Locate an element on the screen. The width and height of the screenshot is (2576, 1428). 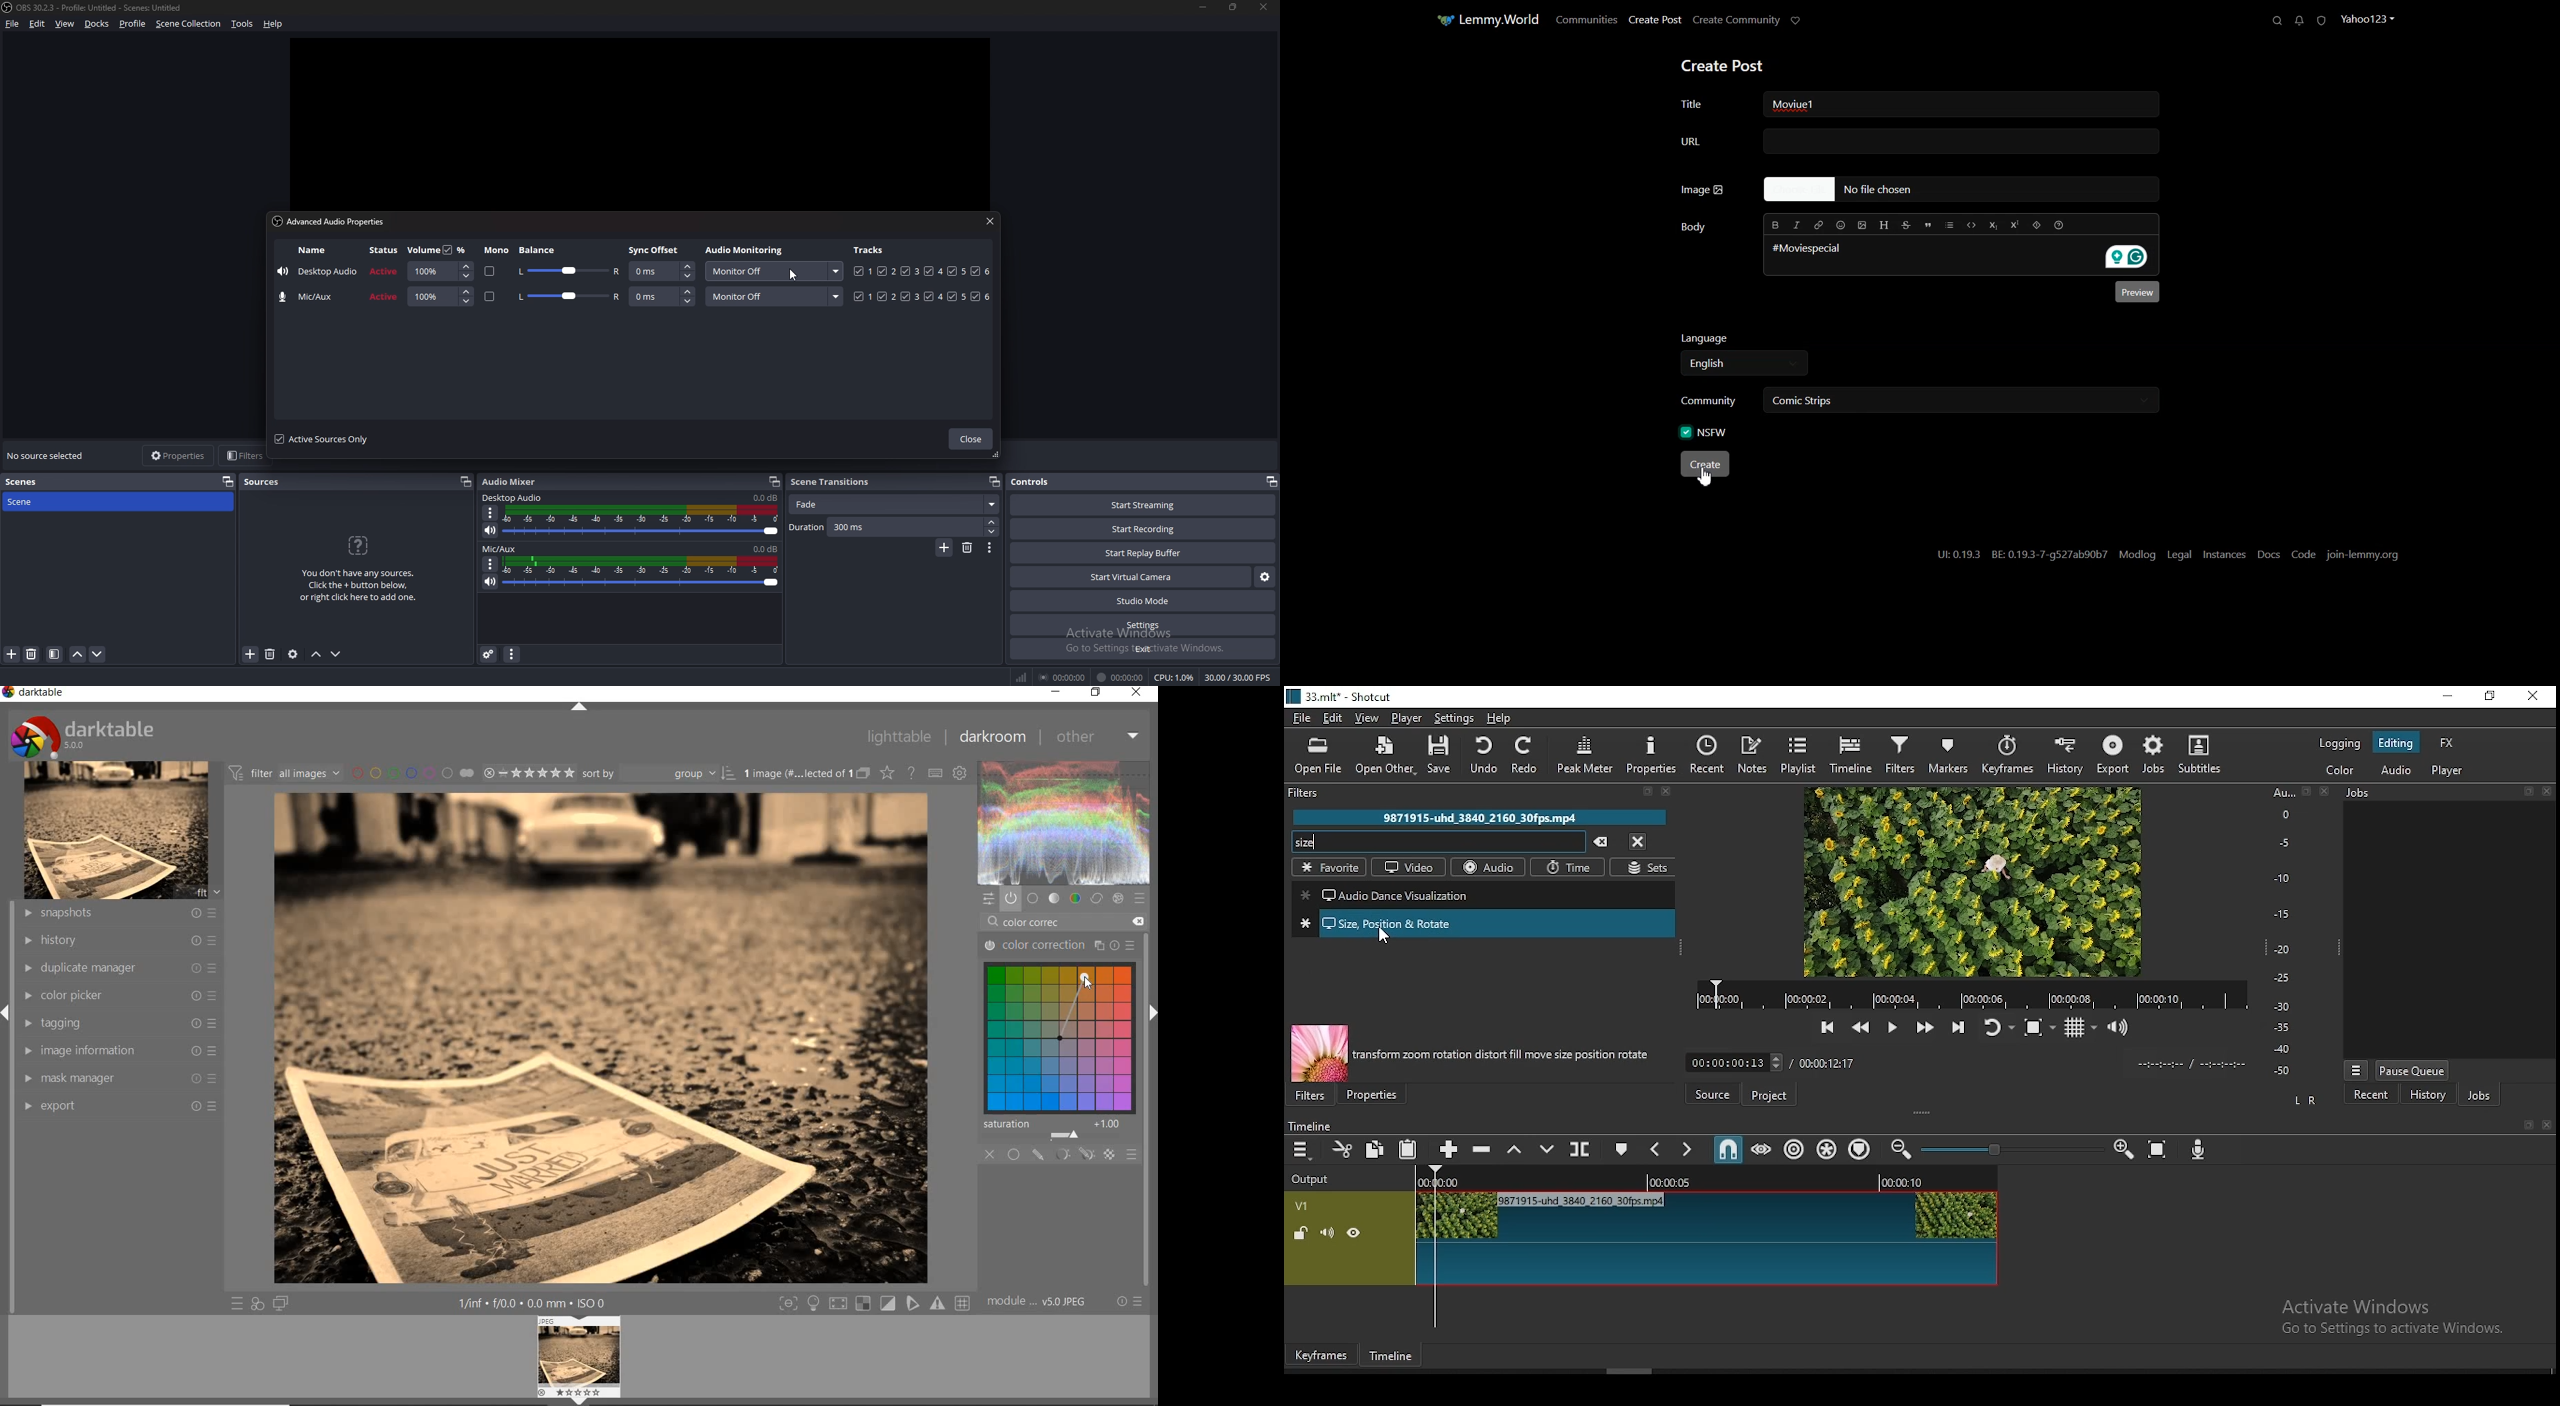
reset or preset & preference is located at coordinates (1126, 1303).